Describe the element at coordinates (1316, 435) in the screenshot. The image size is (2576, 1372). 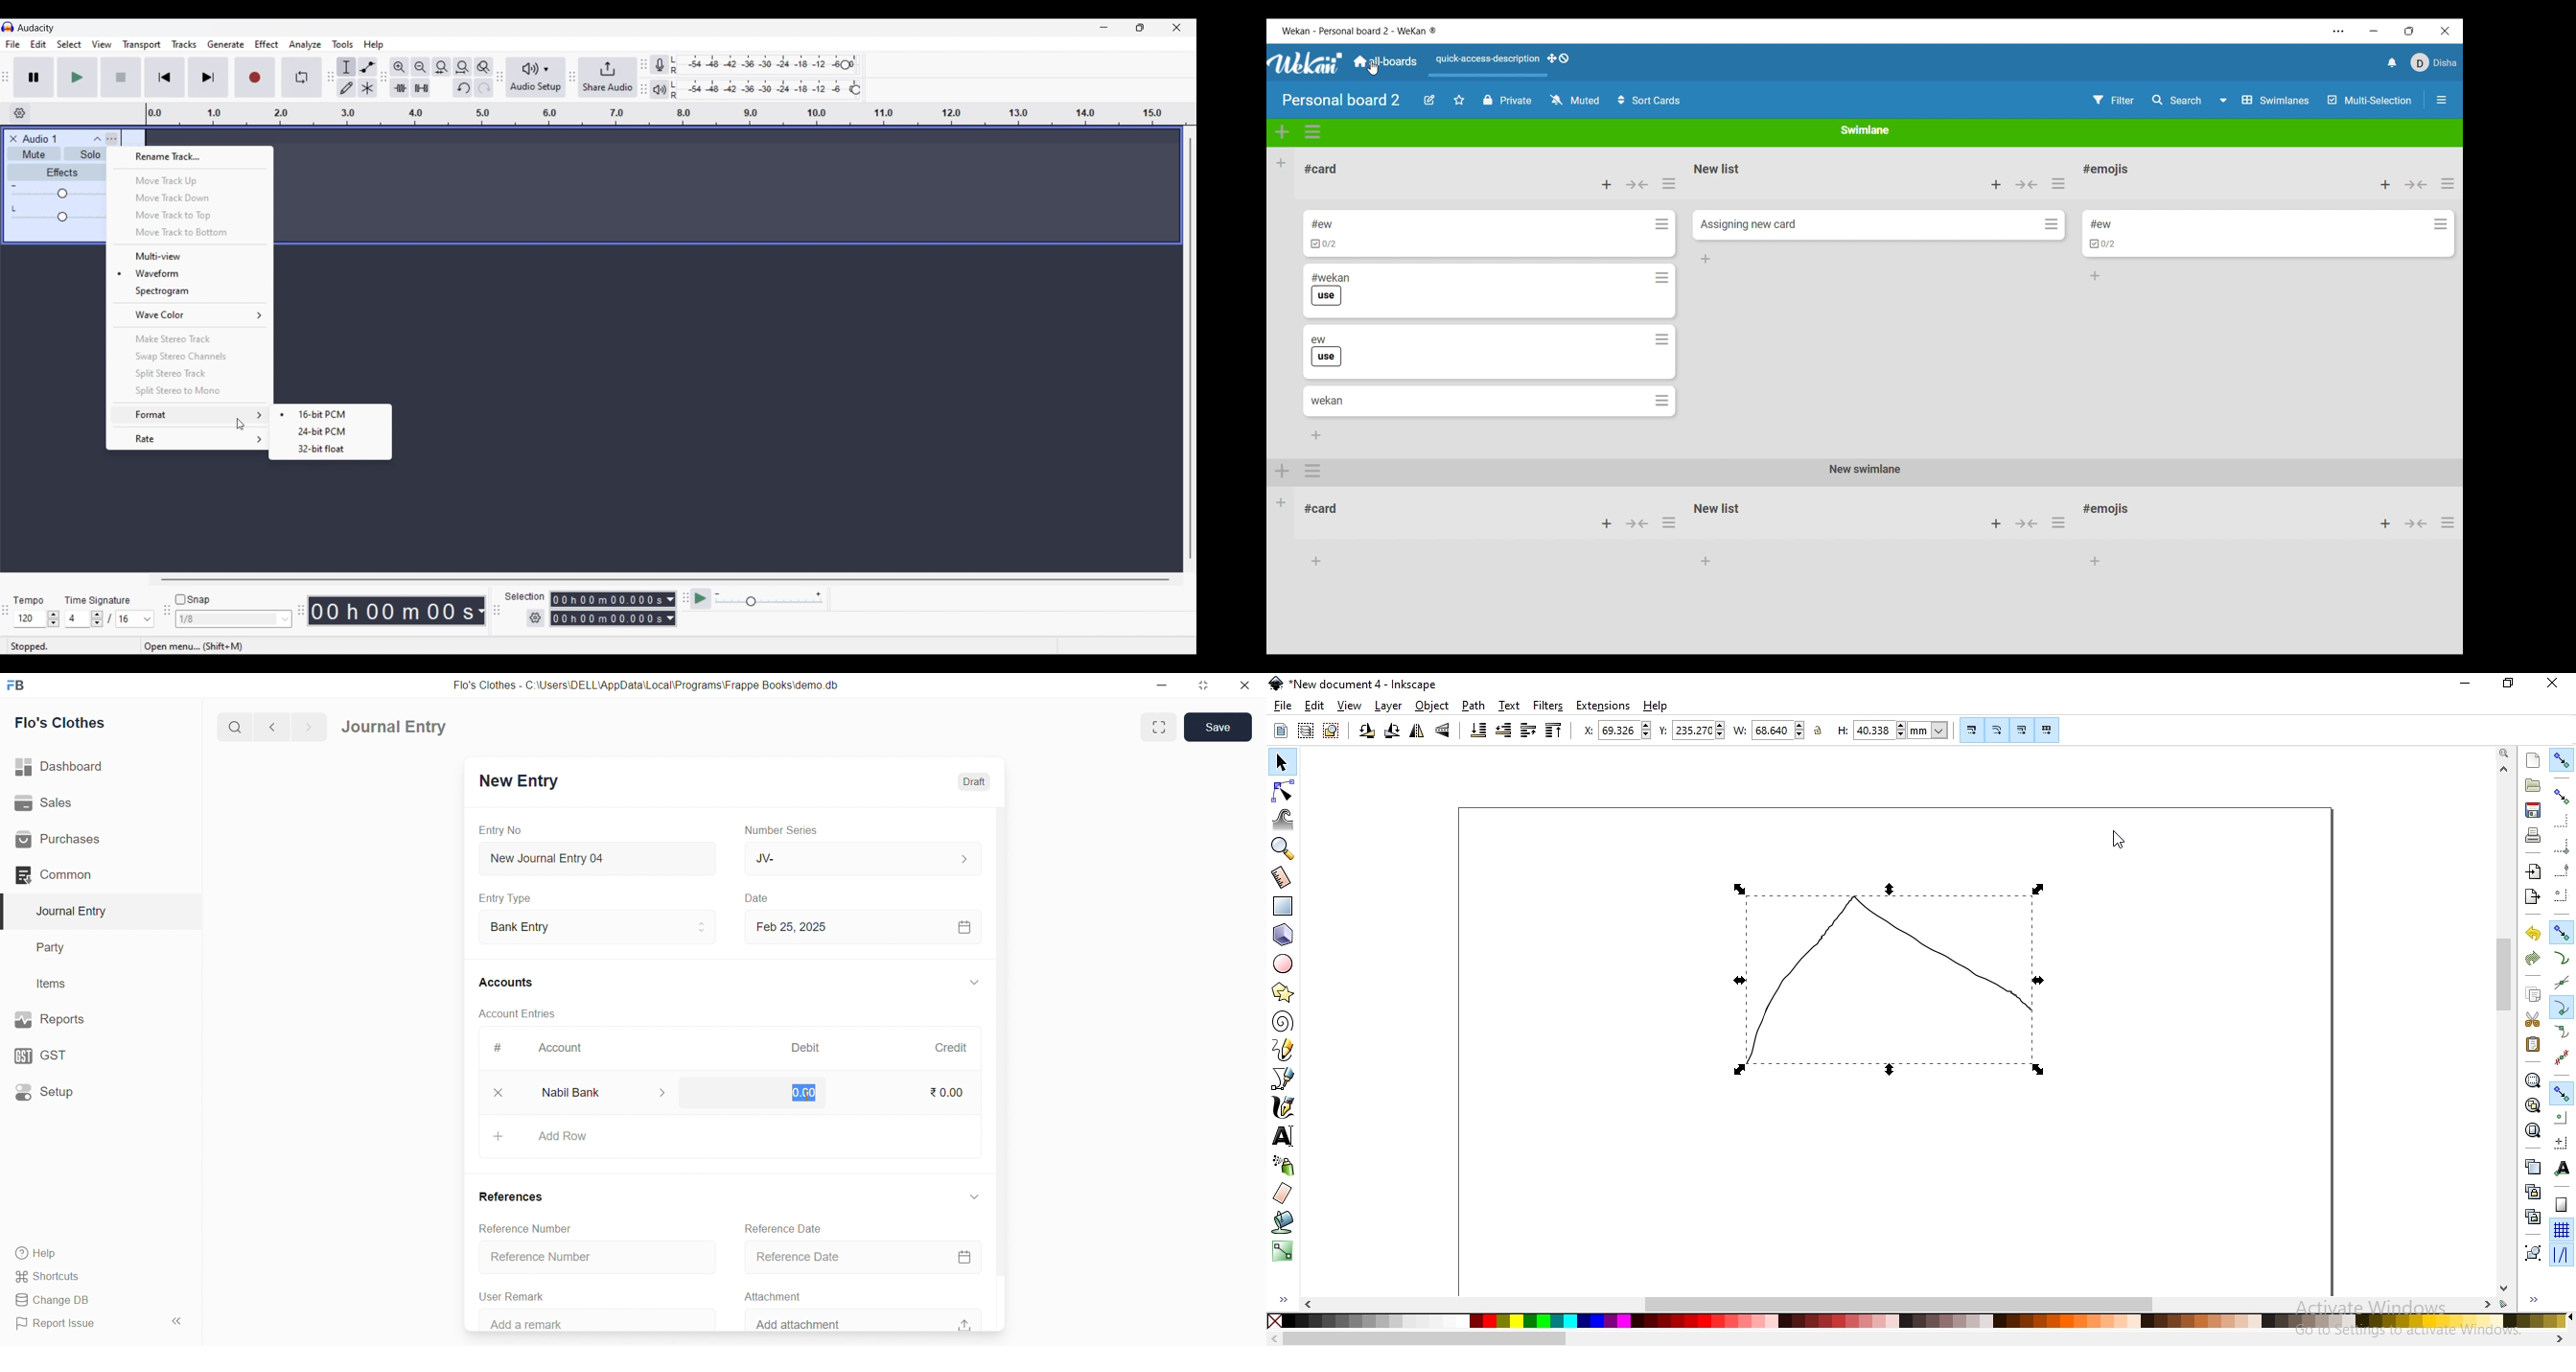
I see `Add card to bottom of list` at that location.